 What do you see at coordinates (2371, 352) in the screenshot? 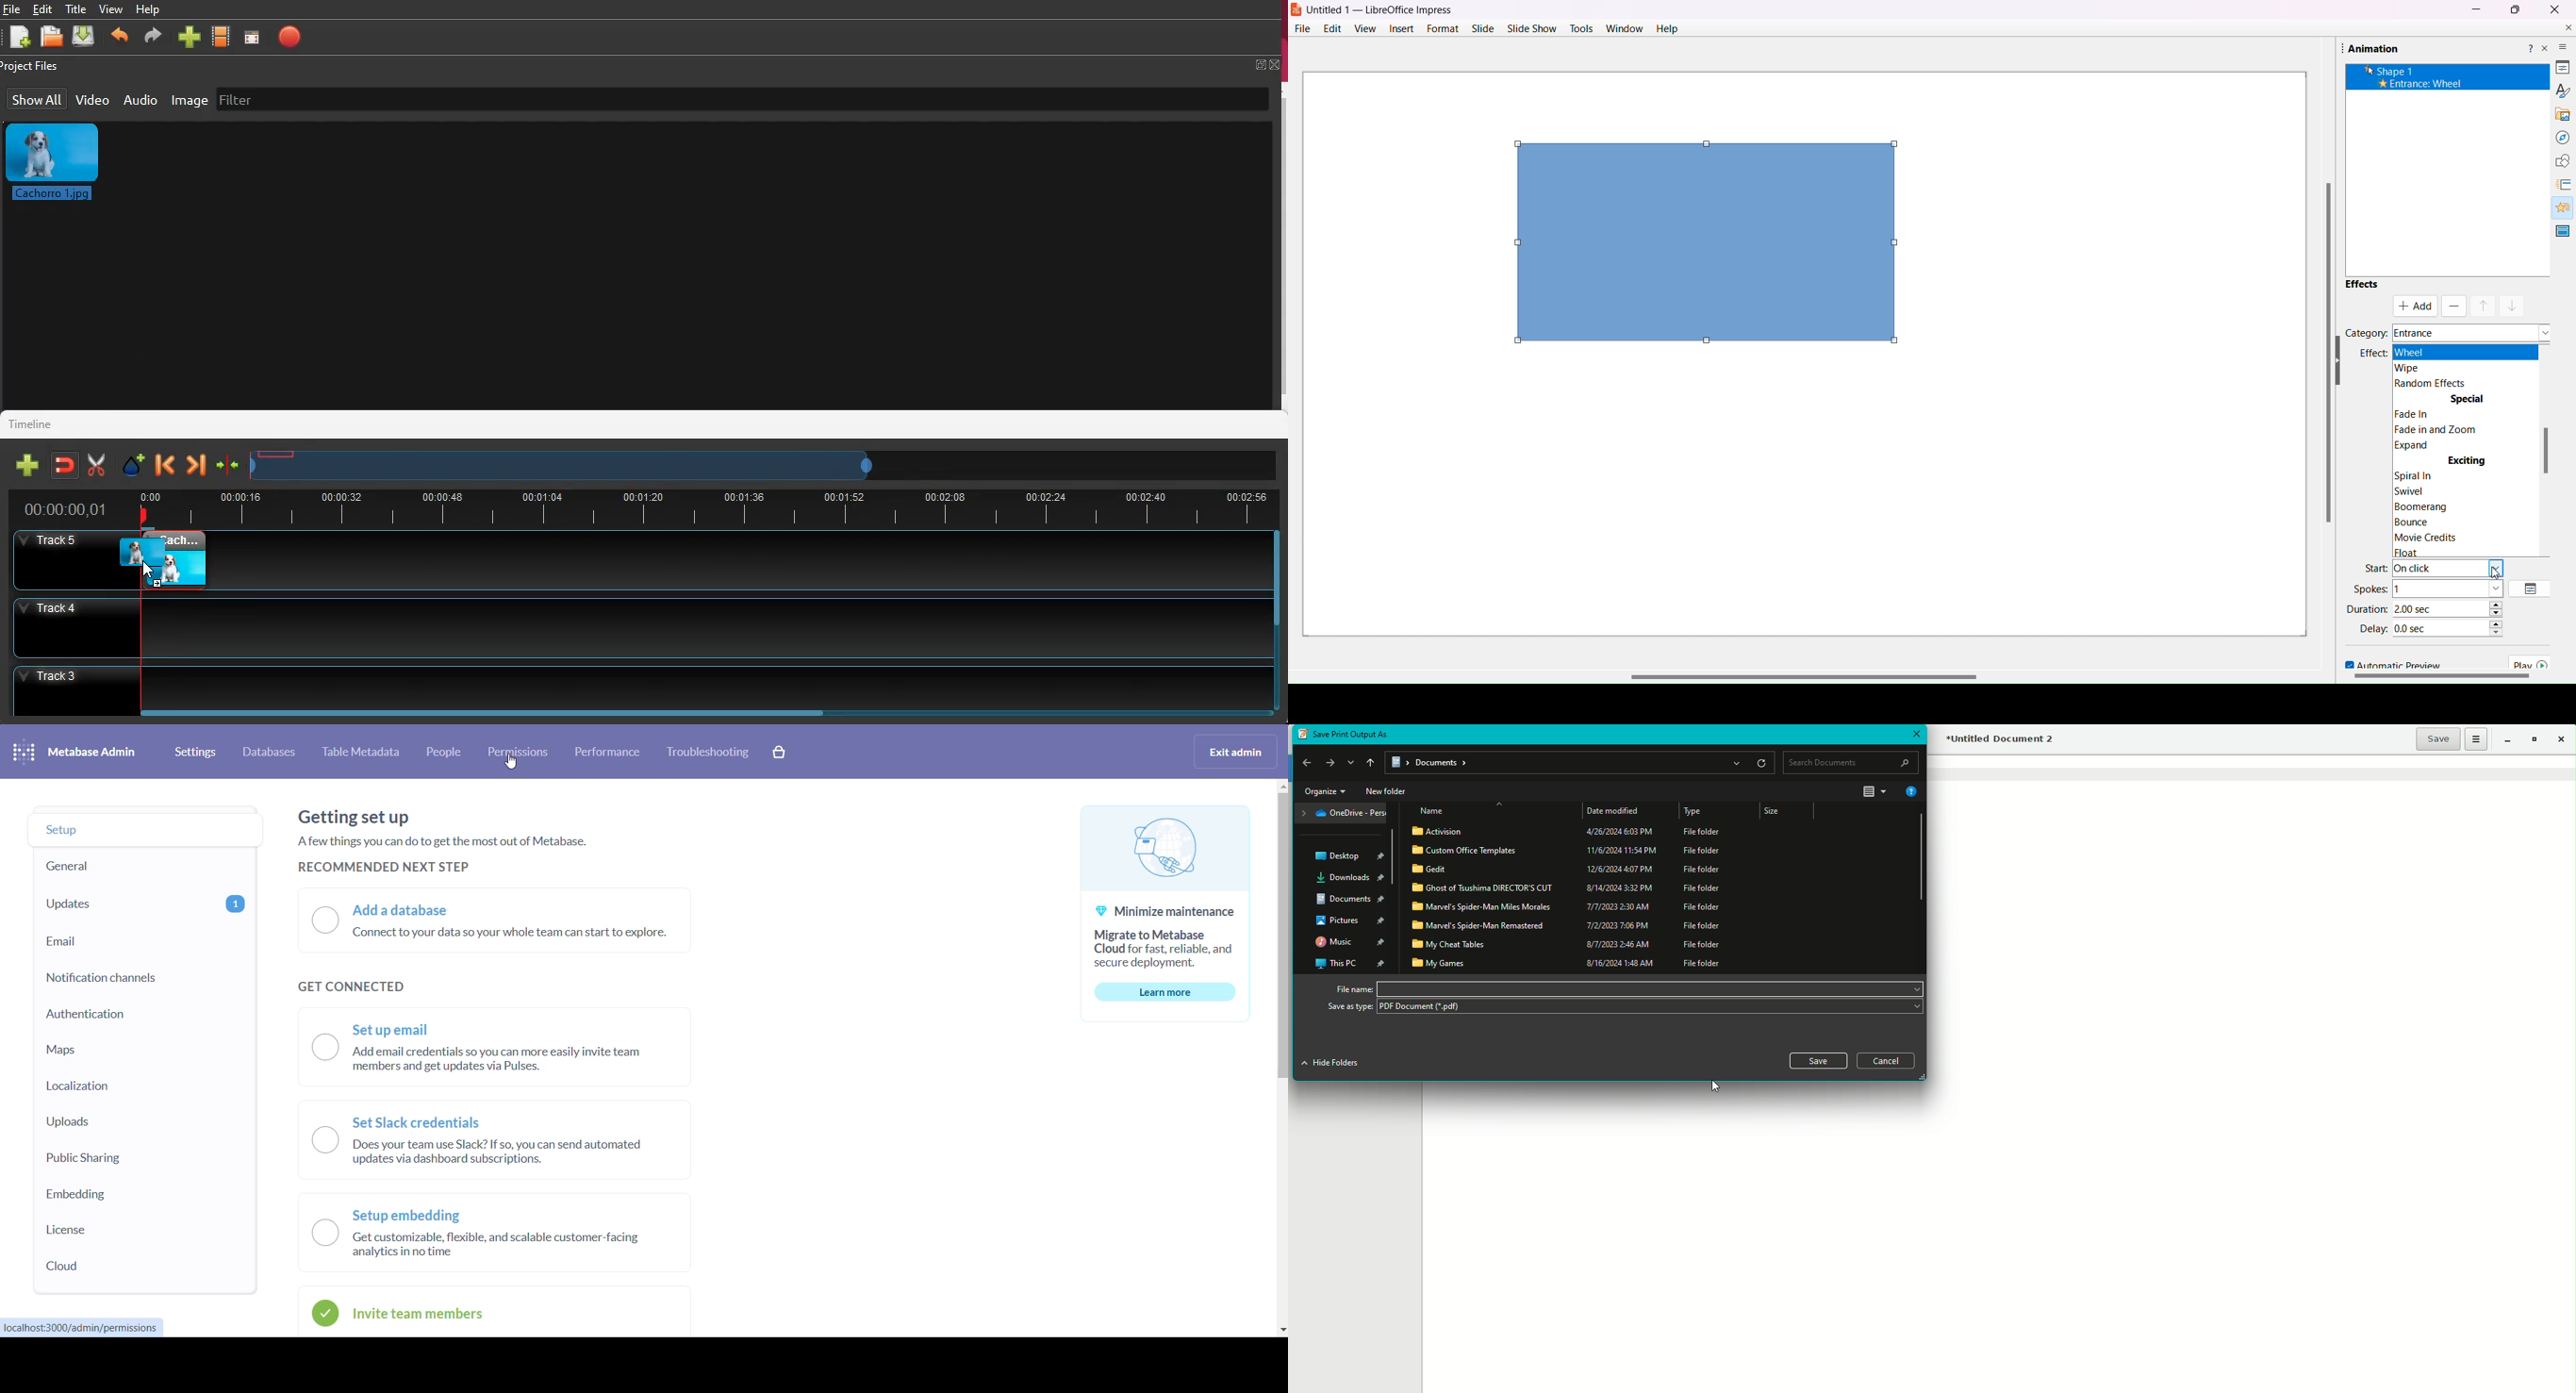
I see `Effect` at bounding box center [2371, 352].